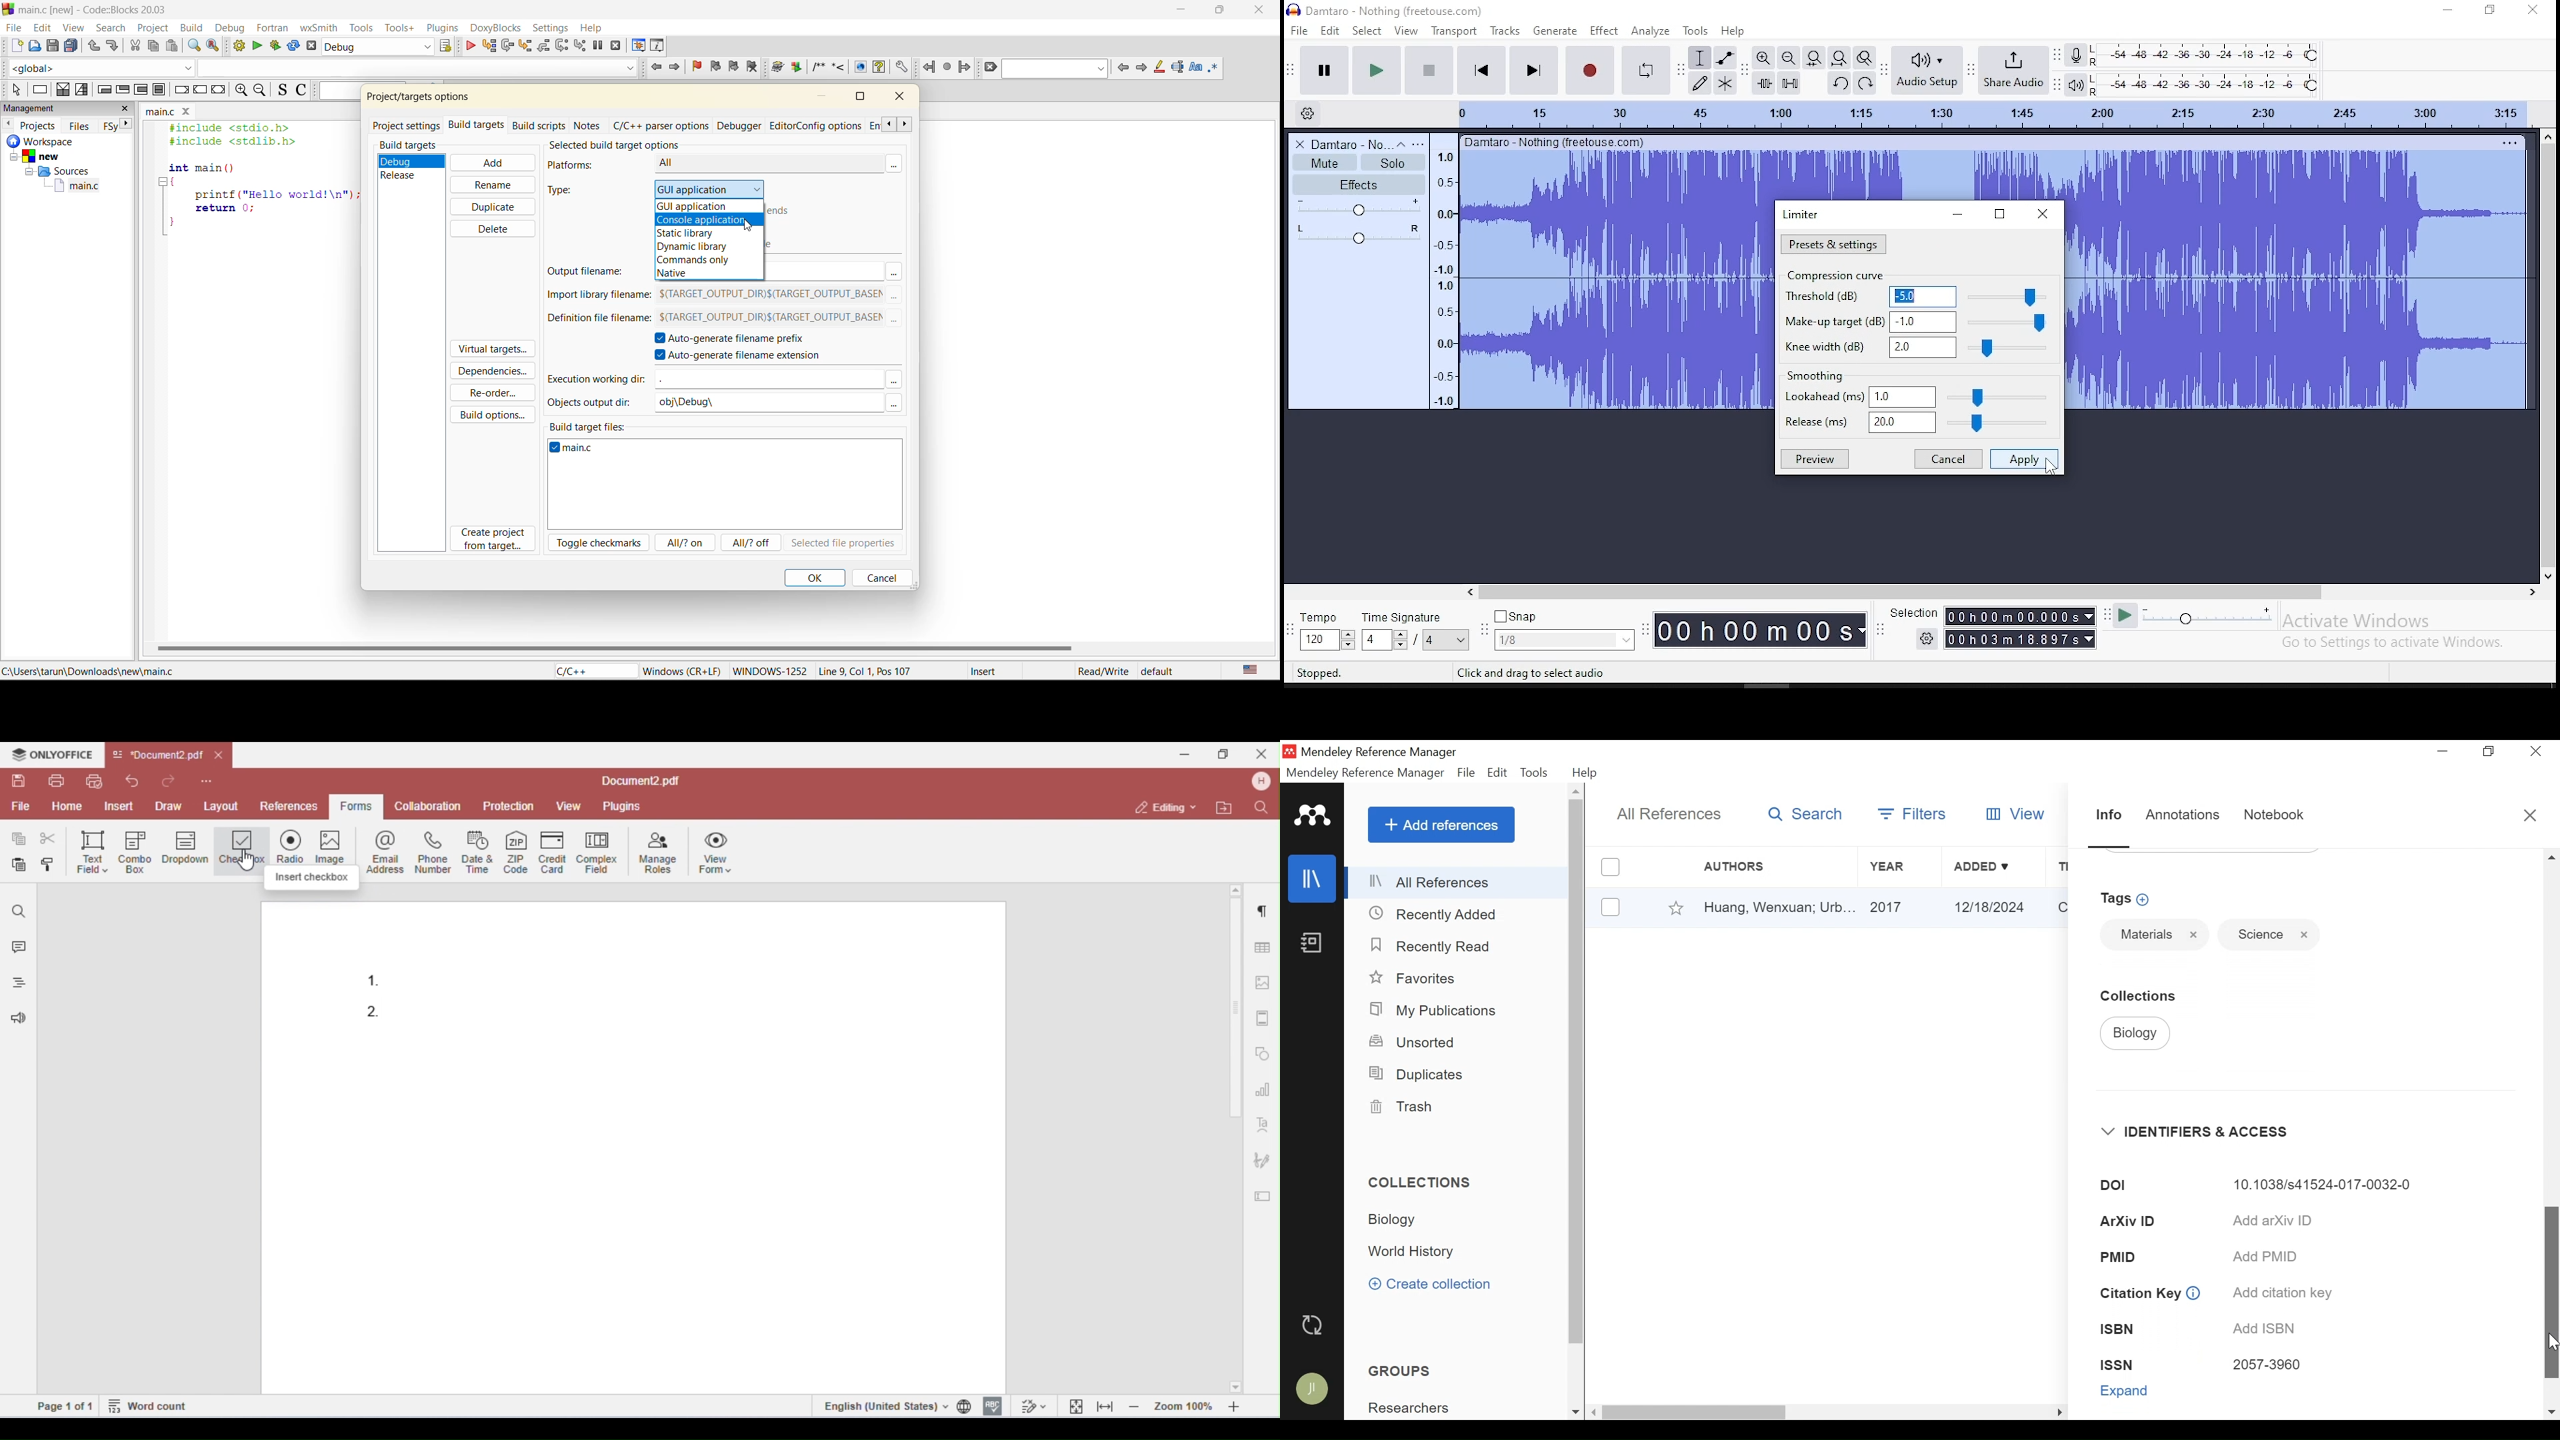  I want to click on search, so click(111, 28).